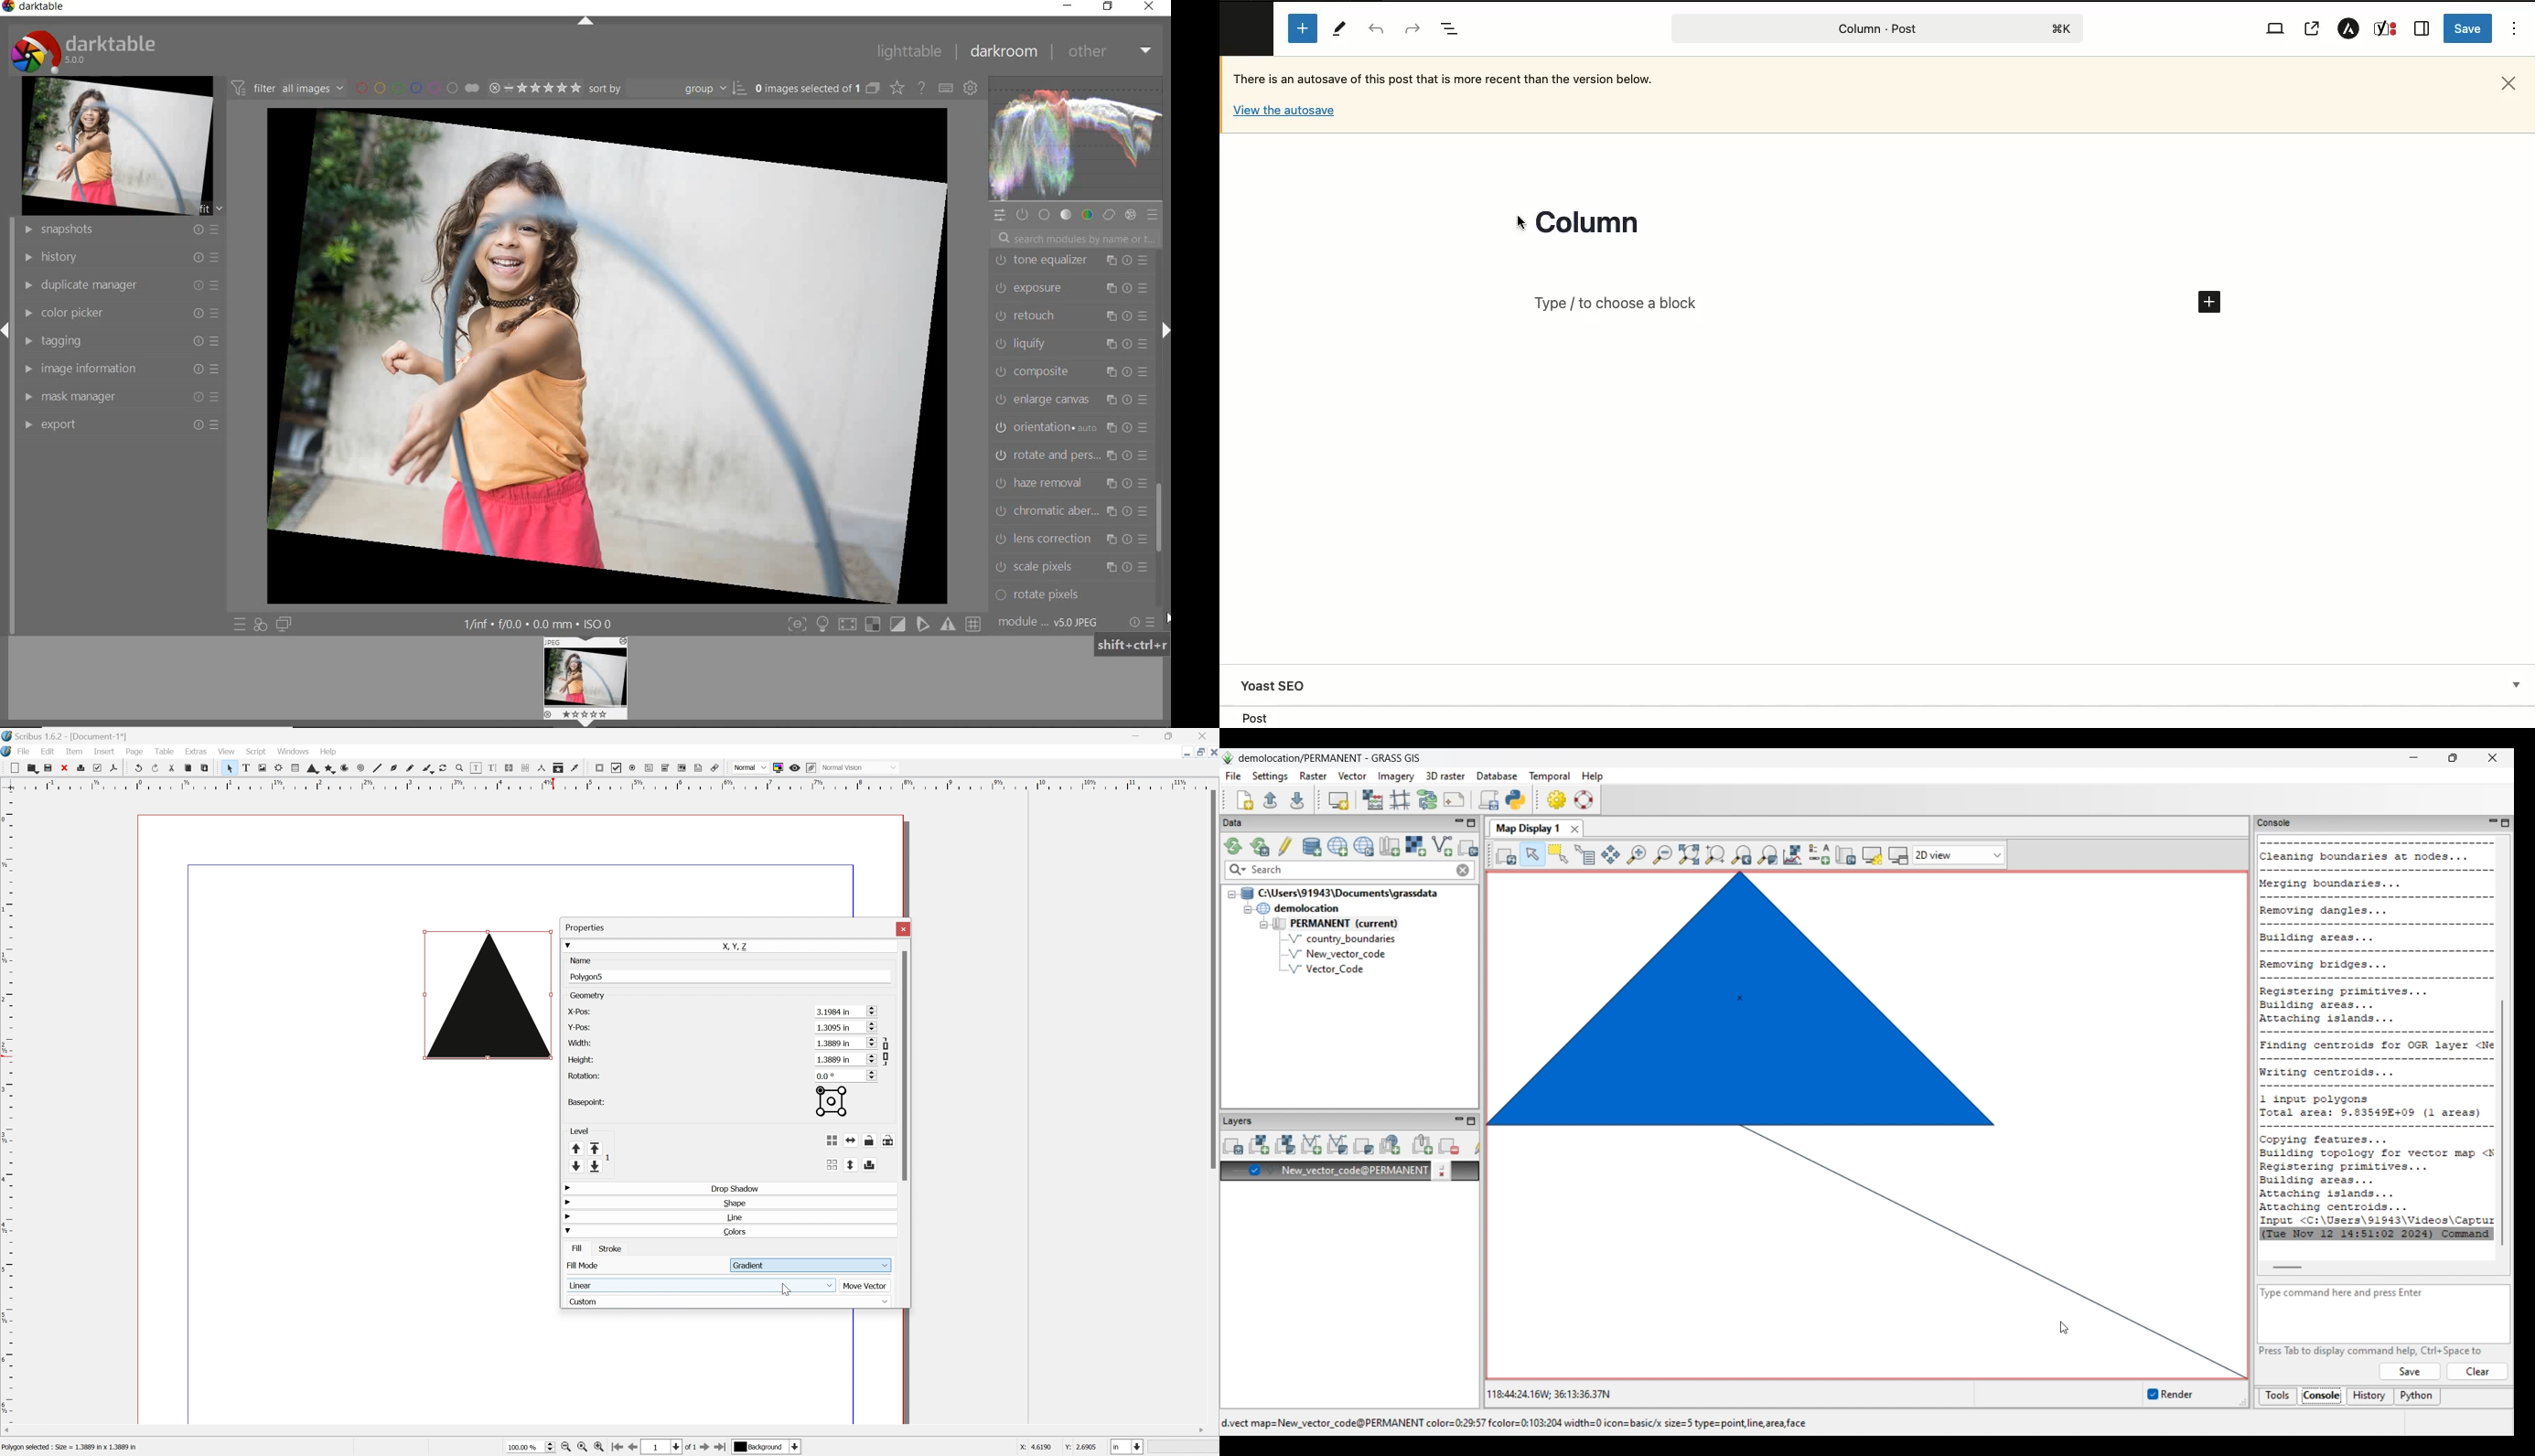 Image resolution: width=2548 pixels, height=1456 pixels. What do you see at coordinates (656, 1447) in the screenshot?
I see `1` at bounding box center [656, 1447].